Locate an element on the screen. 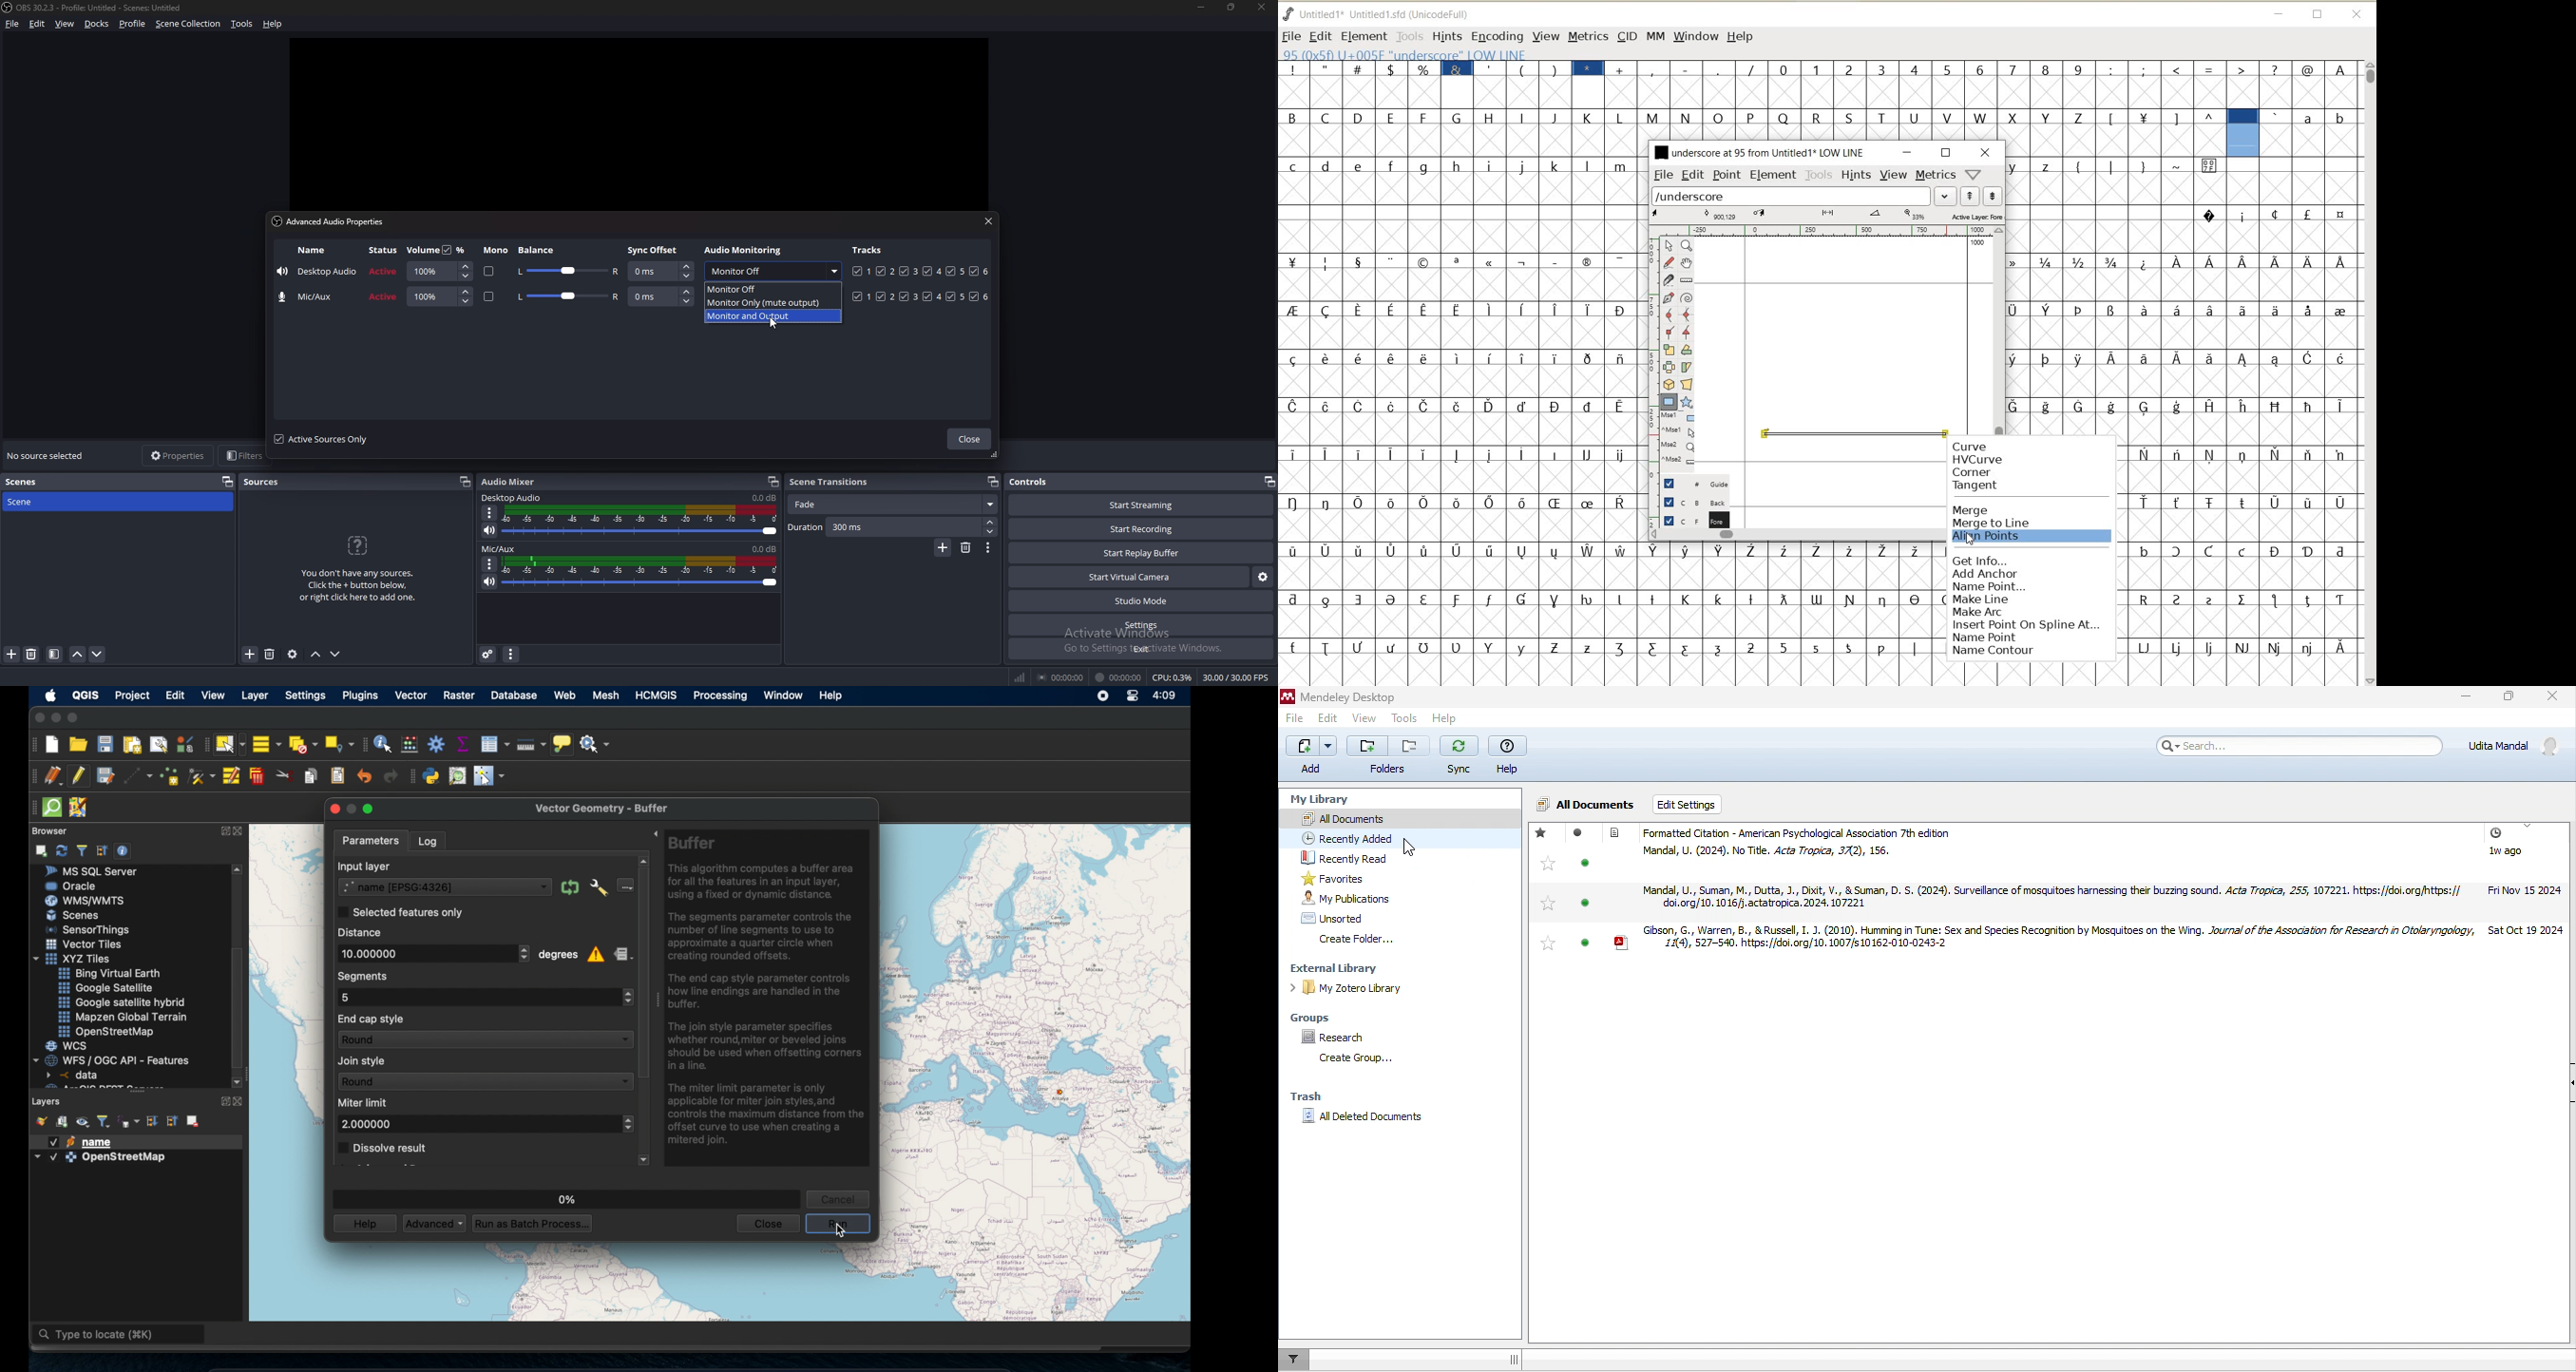  controls is located at coordinates (1033, 481).